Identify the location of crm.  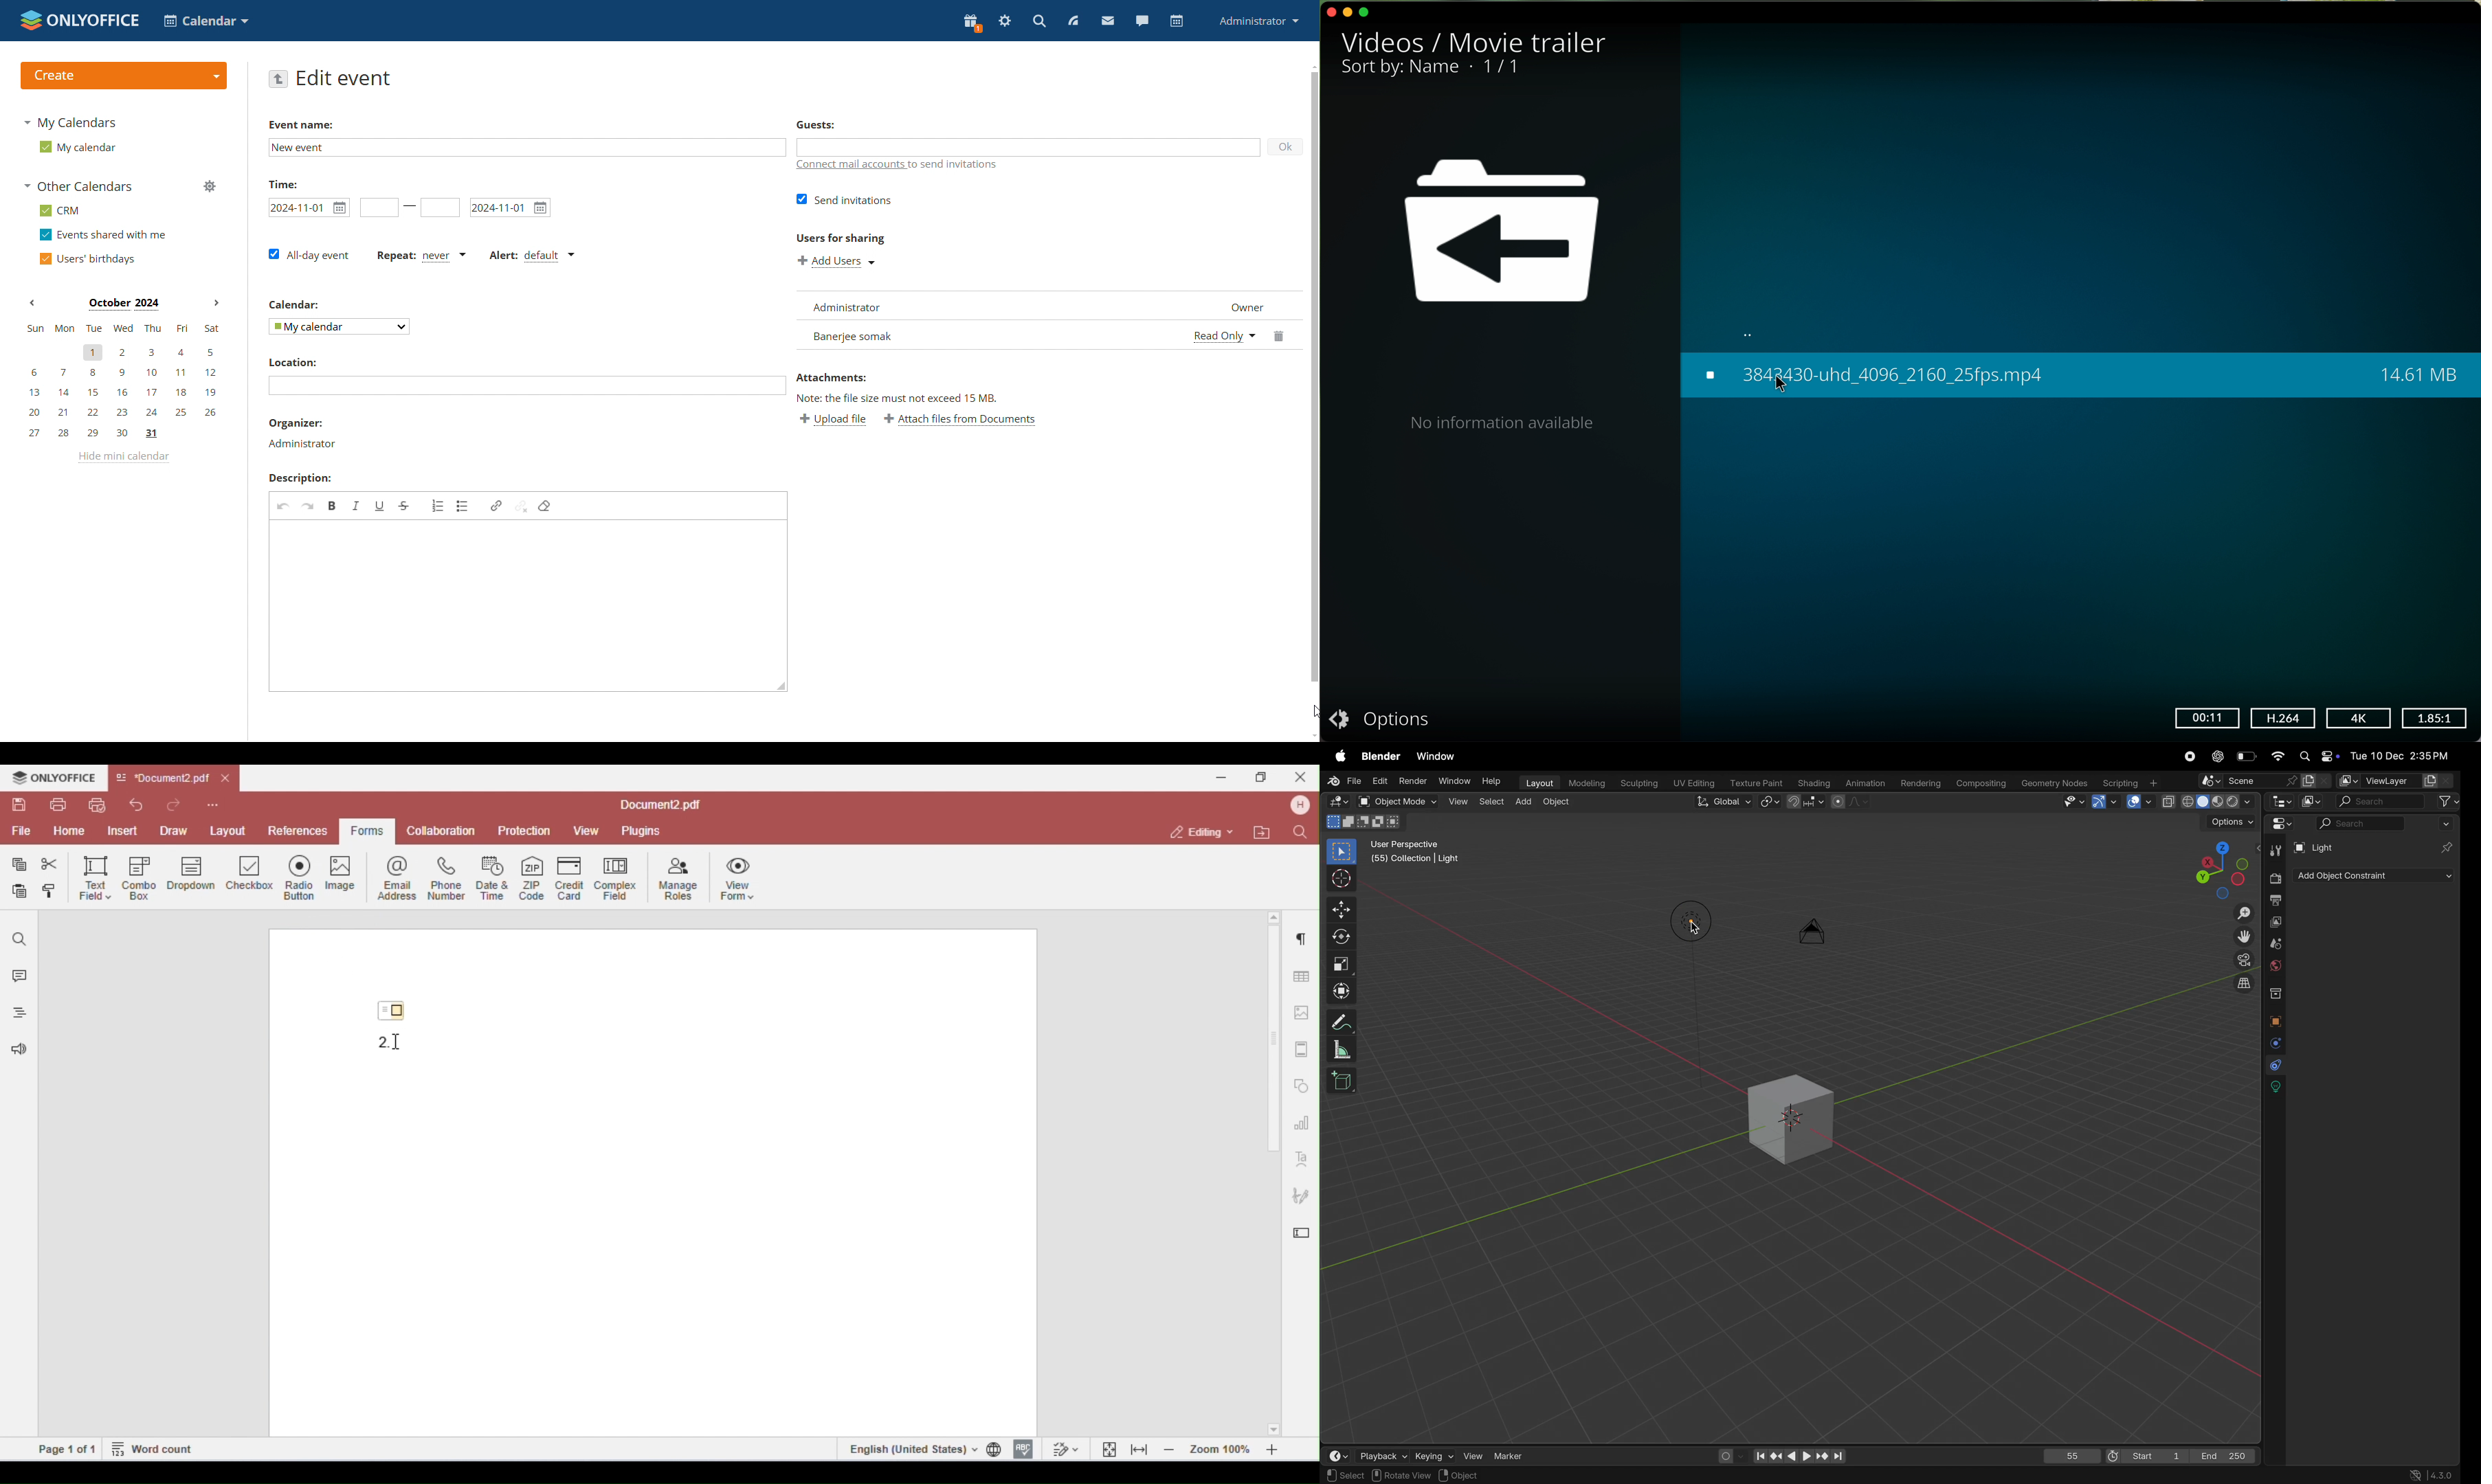
(60, 210).